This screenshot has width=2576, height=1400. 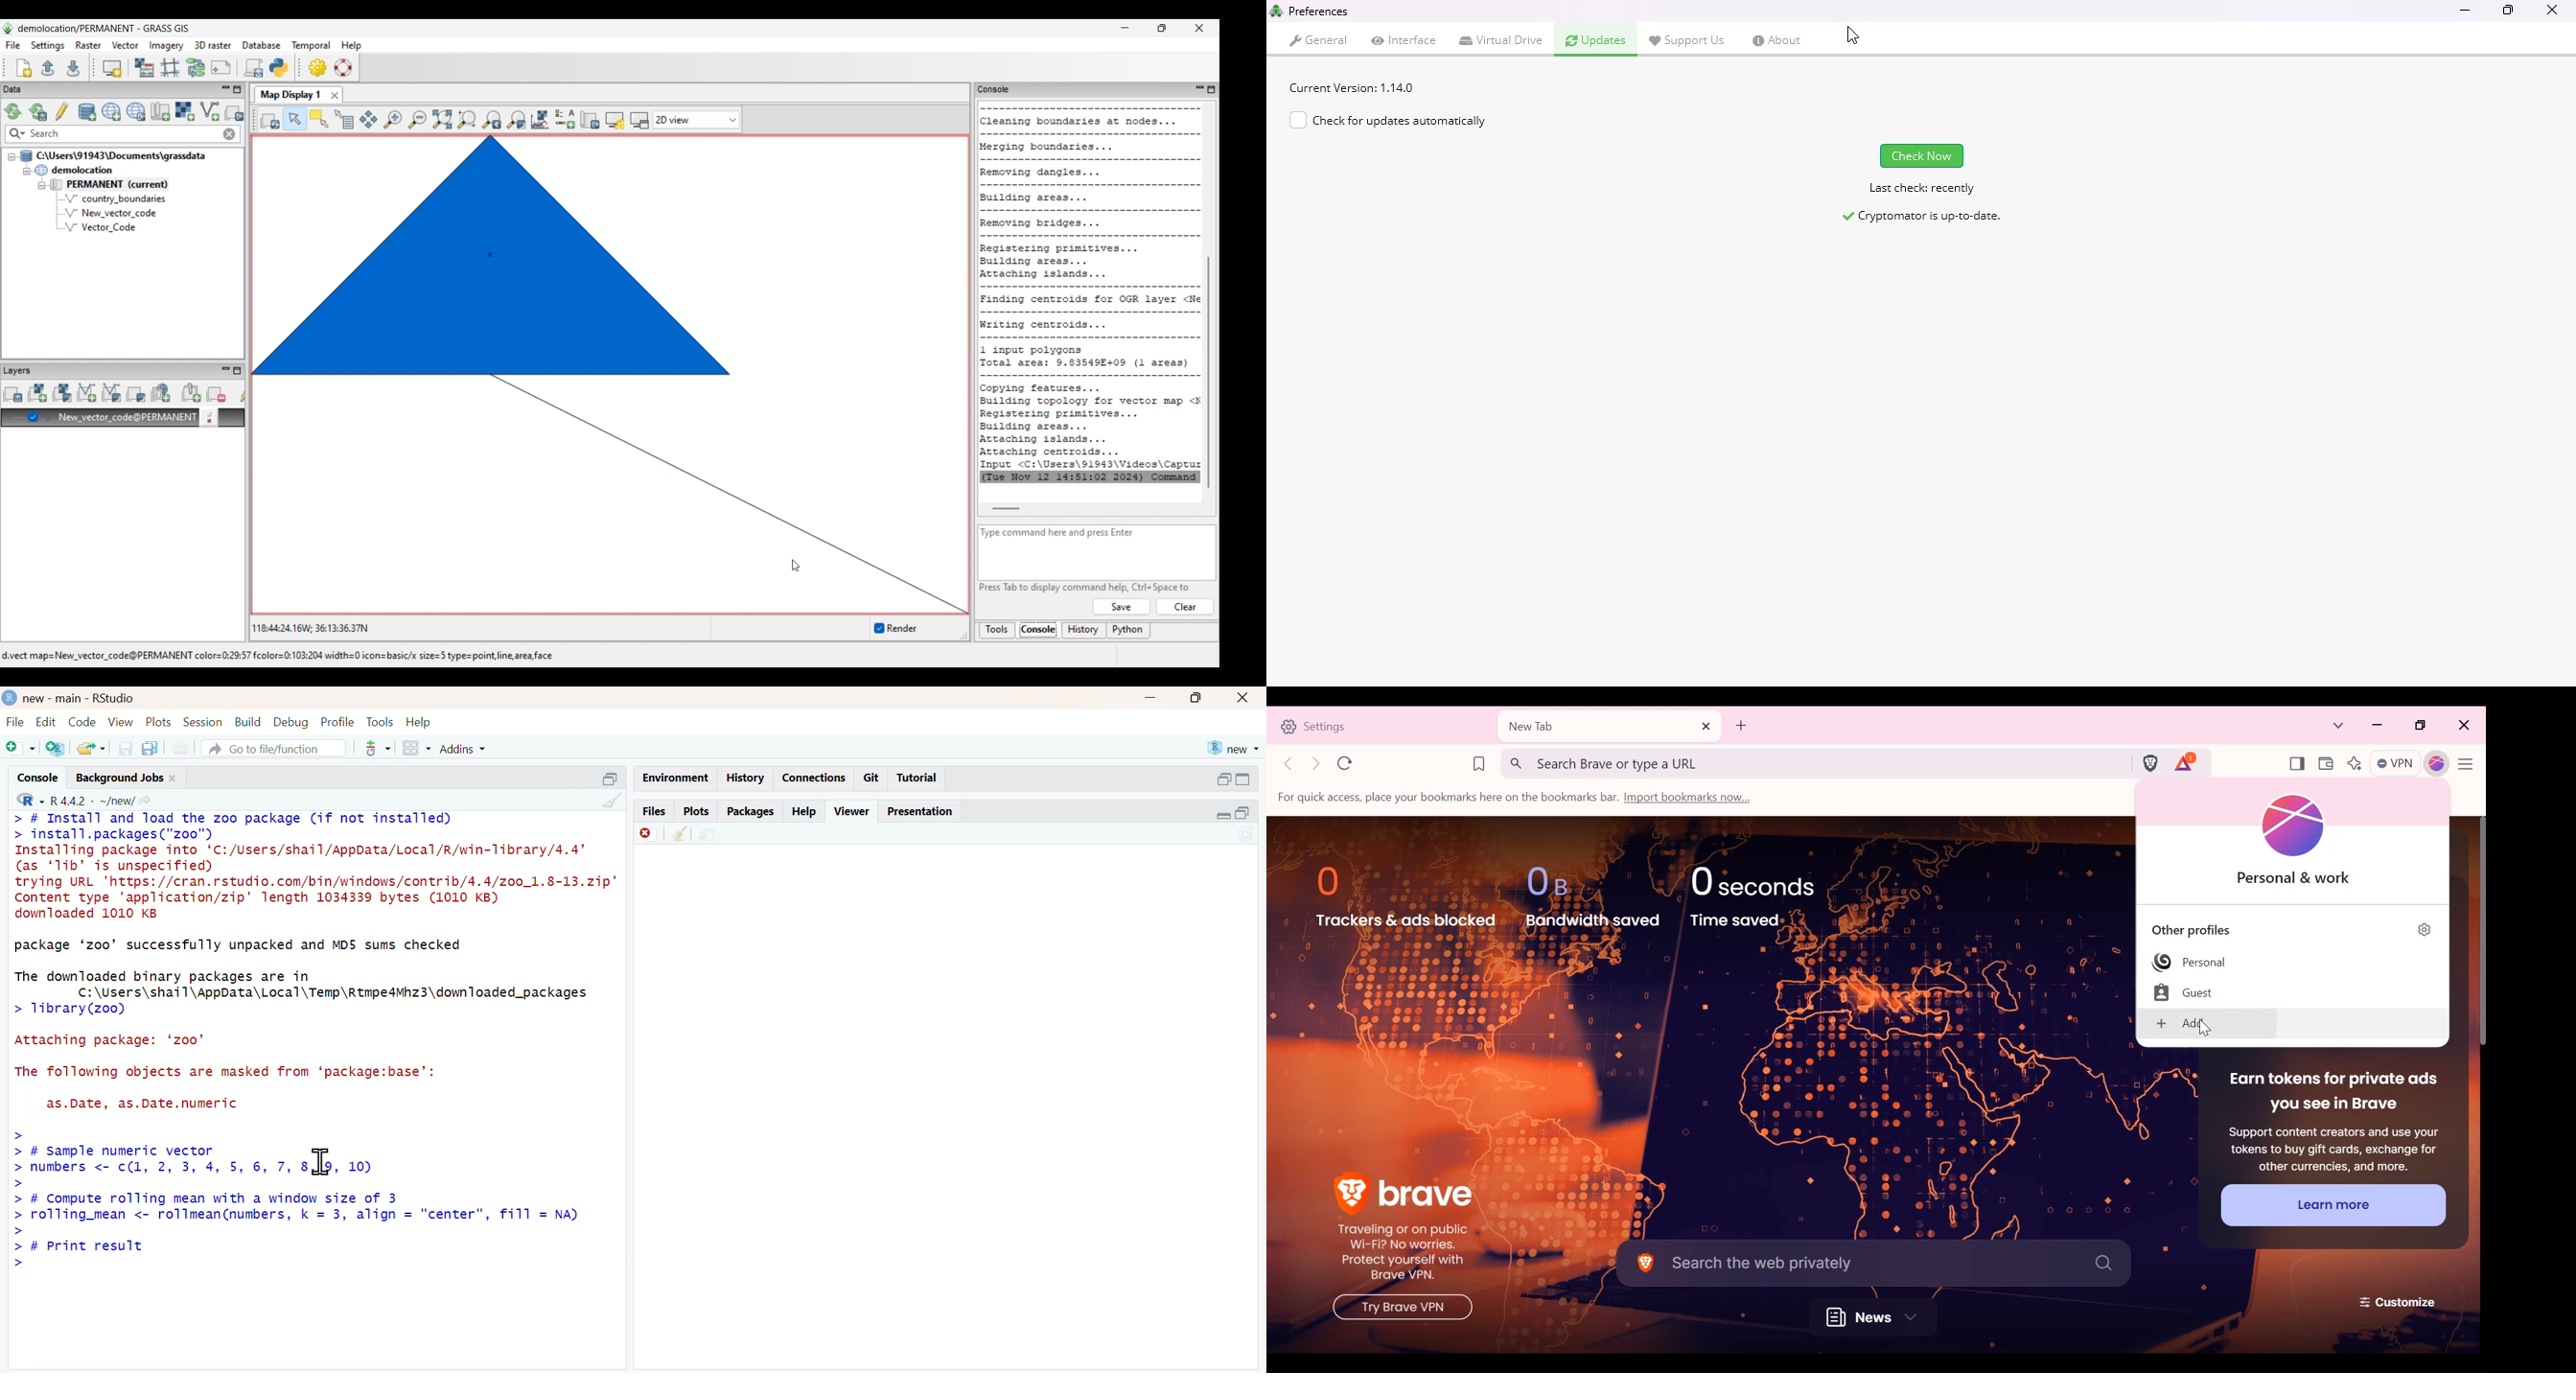 I want to click on Background jobs, so click(x=119, y=778).